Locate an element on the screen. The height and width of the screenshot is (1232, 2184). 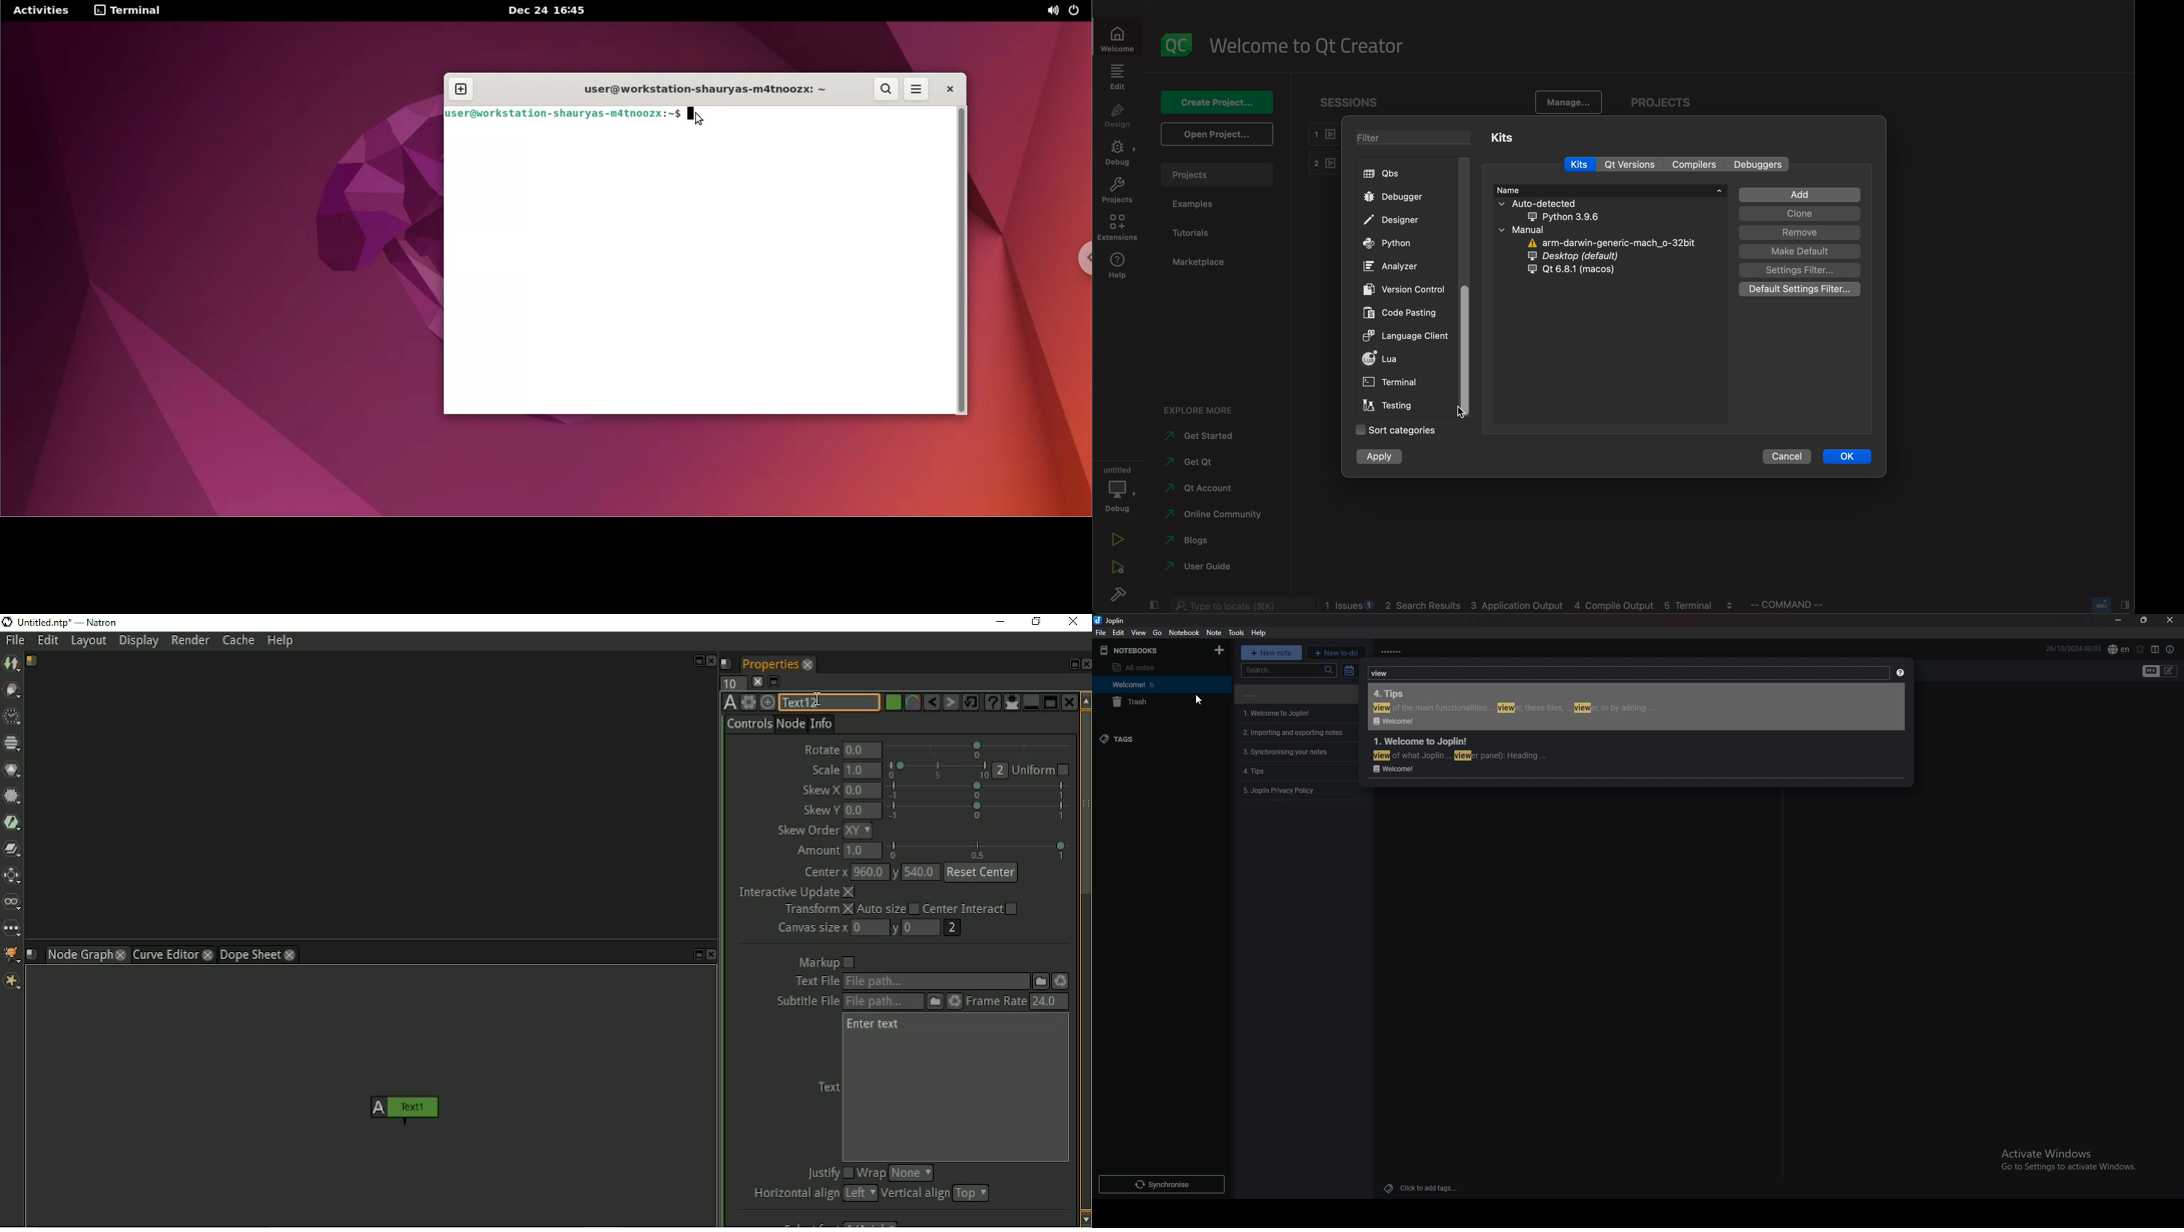
notebooks is located at coordinates (1160, 650).